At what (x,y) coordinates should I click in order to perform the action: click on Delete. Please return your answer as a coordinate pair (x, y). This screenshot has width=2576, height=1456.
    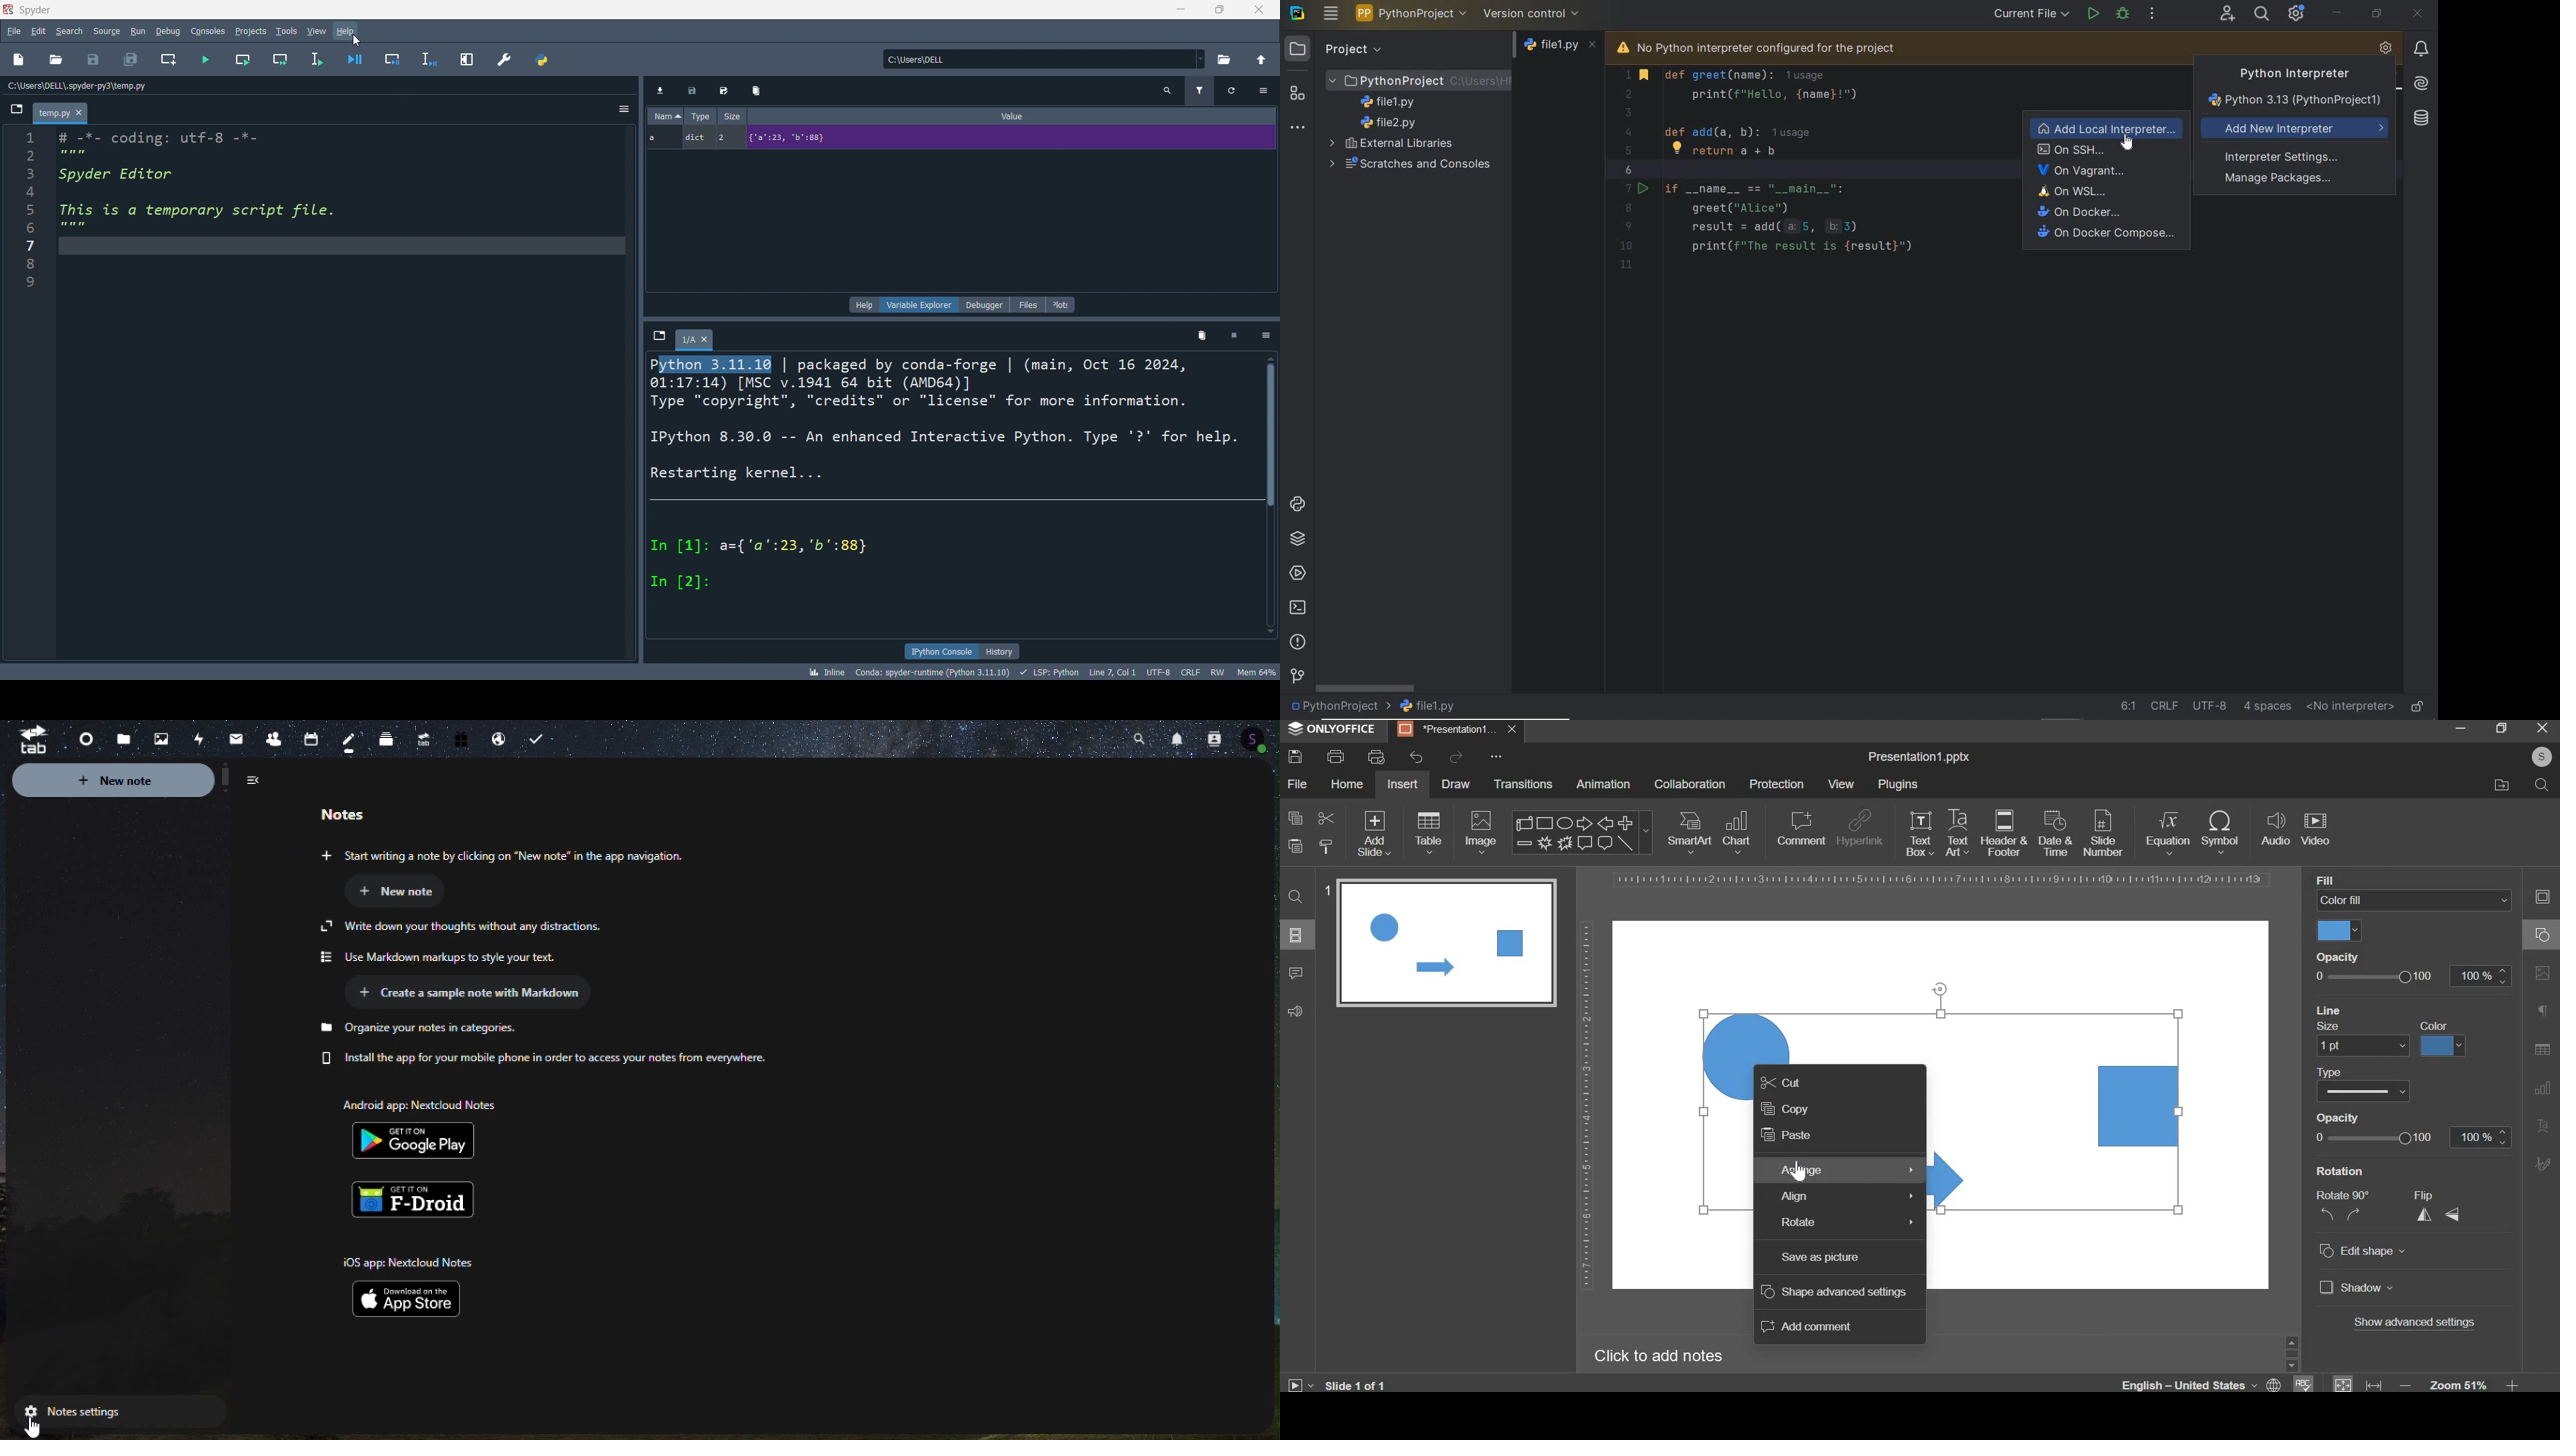
    Looking at the image, I should click on (758, 90).